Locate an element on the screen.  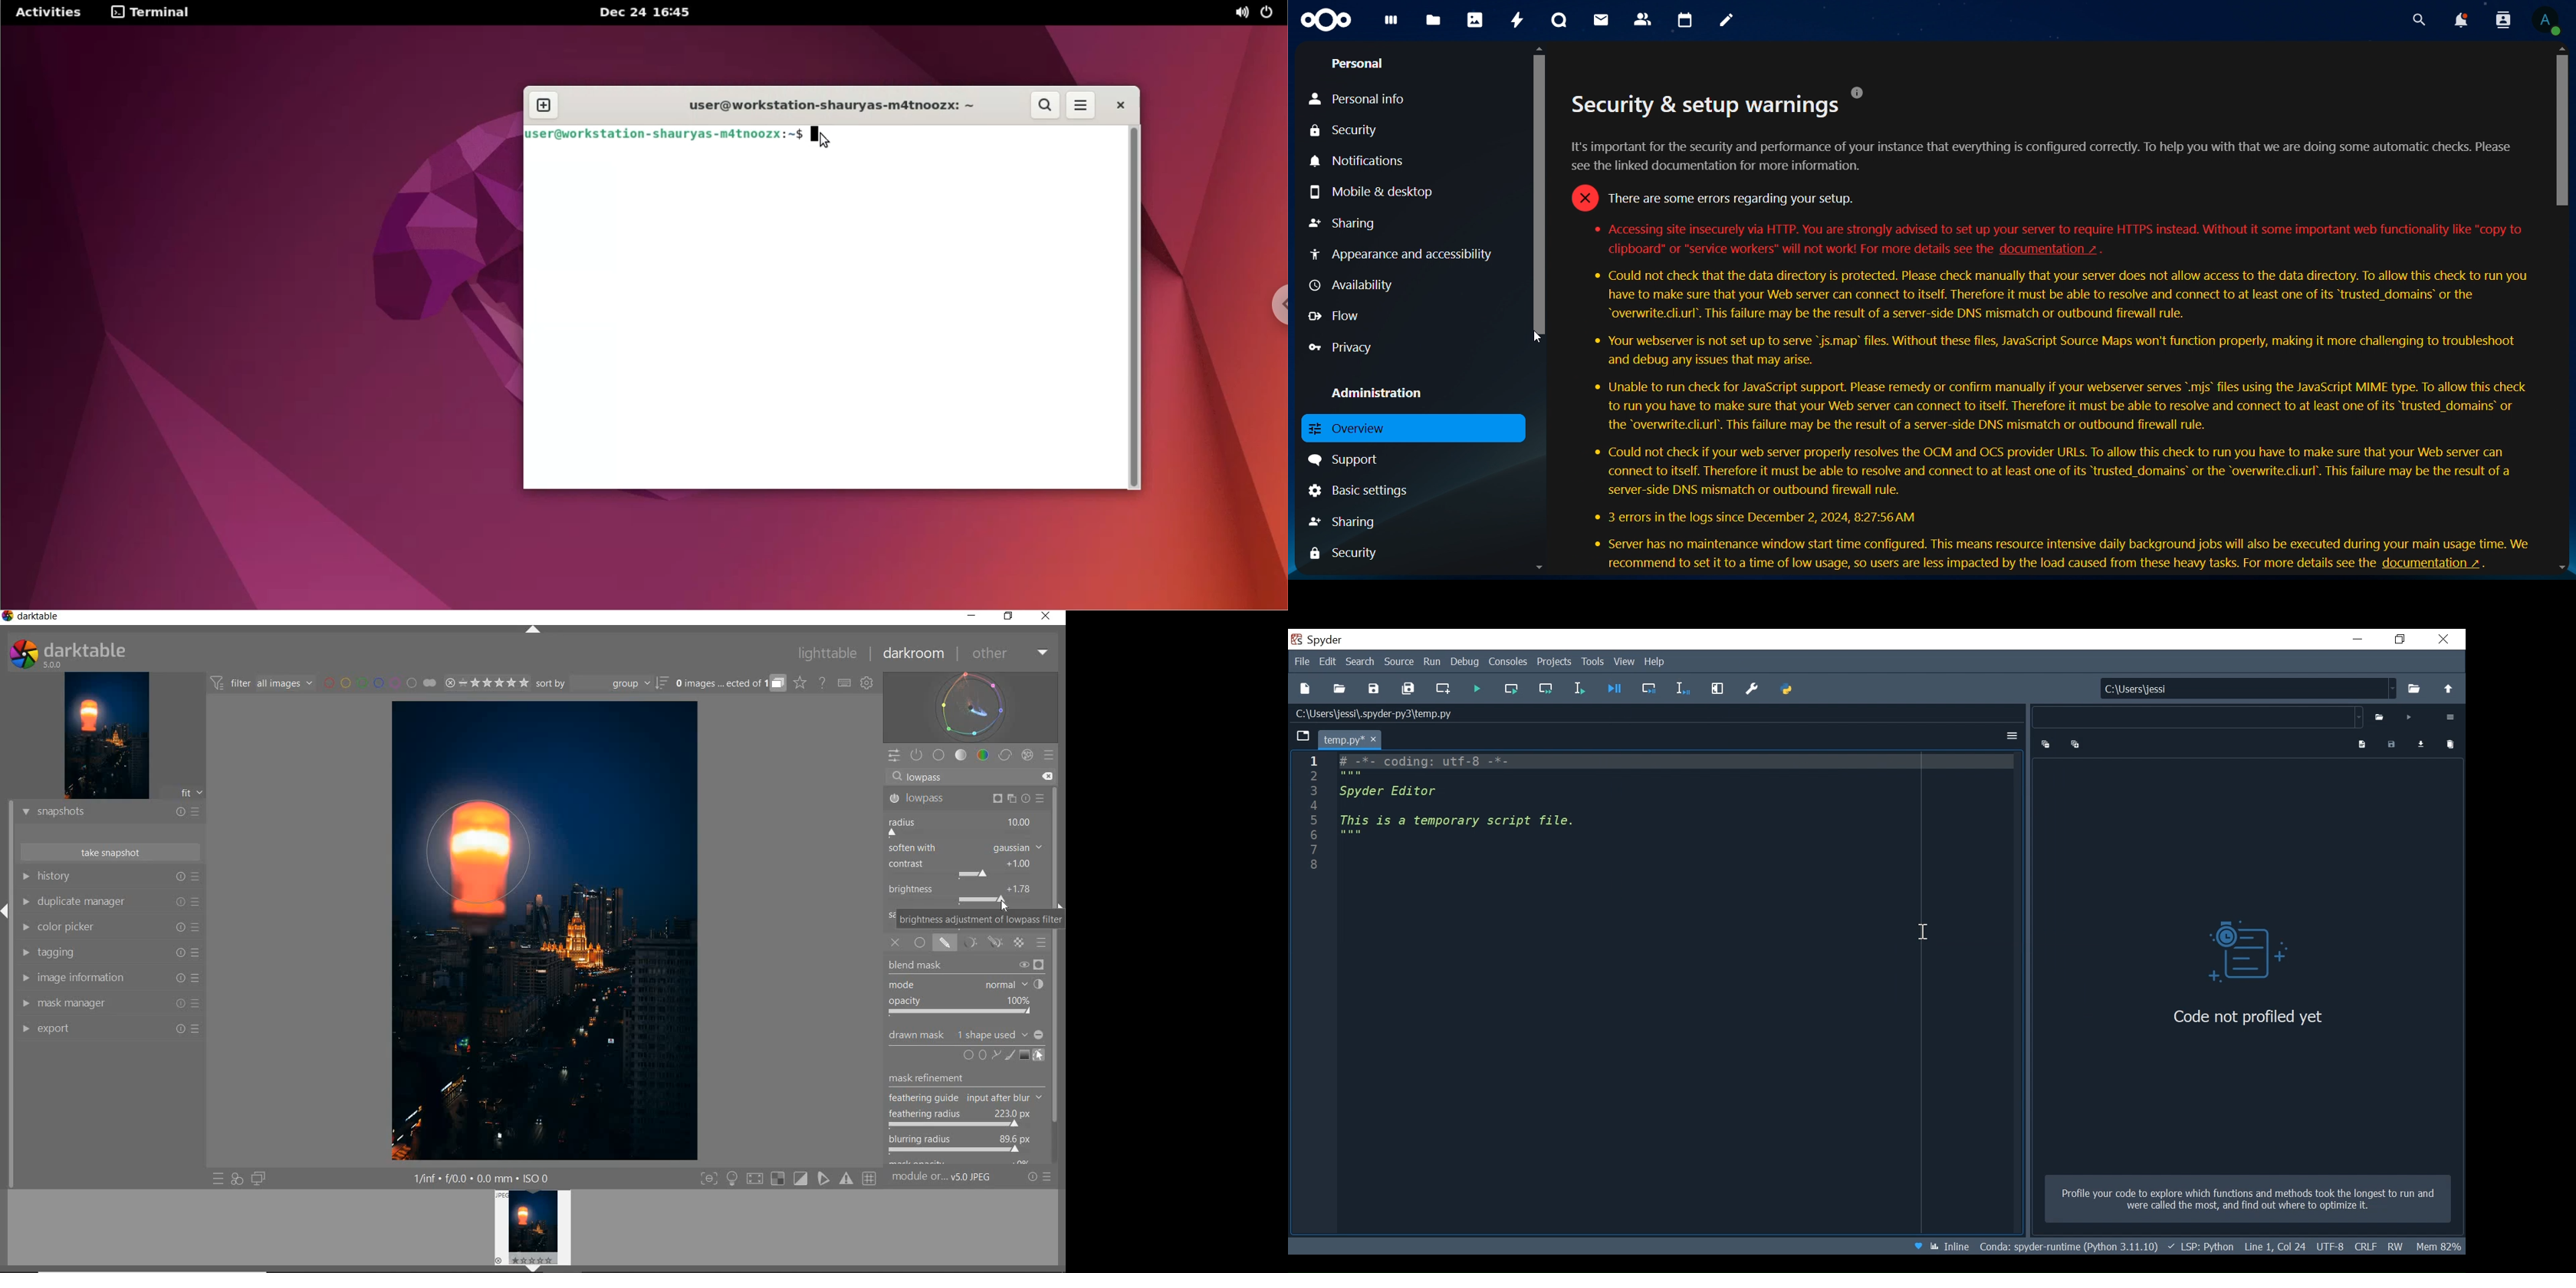
Select file is located at coordinates (2379, 718).